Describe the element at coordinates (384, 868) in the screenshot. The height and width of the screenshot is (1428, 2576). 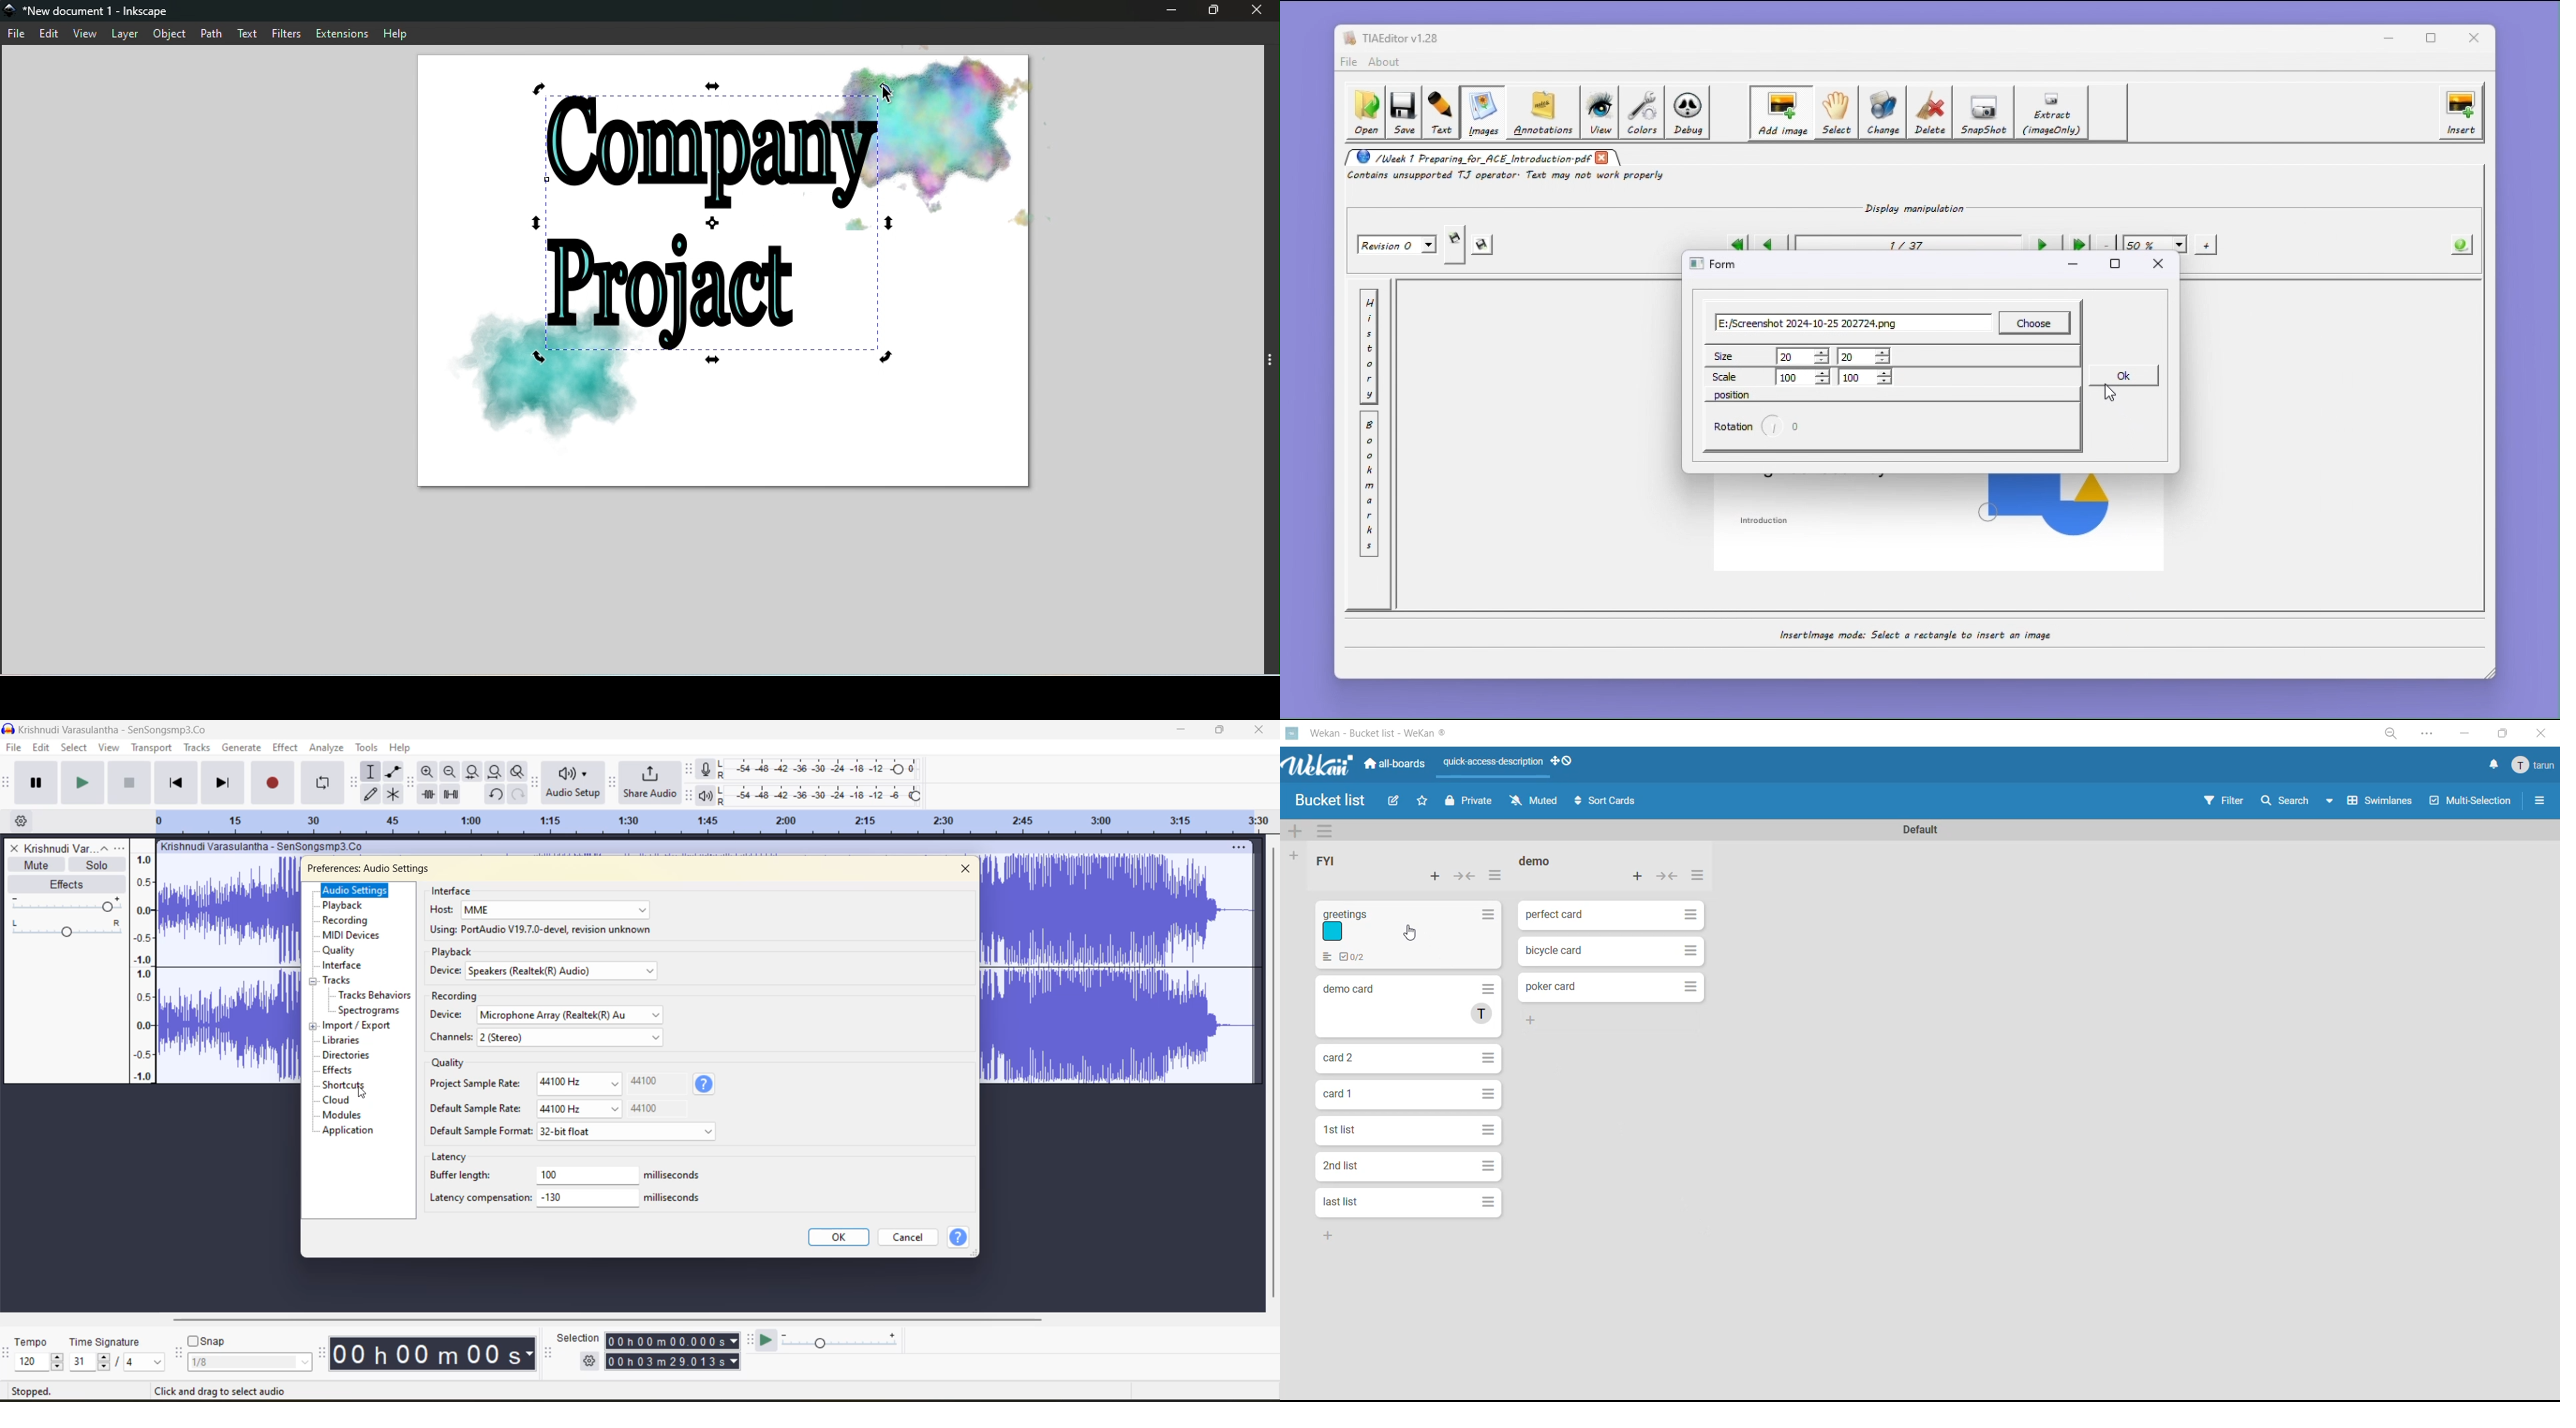
I see `preferences audio settings` at that location.